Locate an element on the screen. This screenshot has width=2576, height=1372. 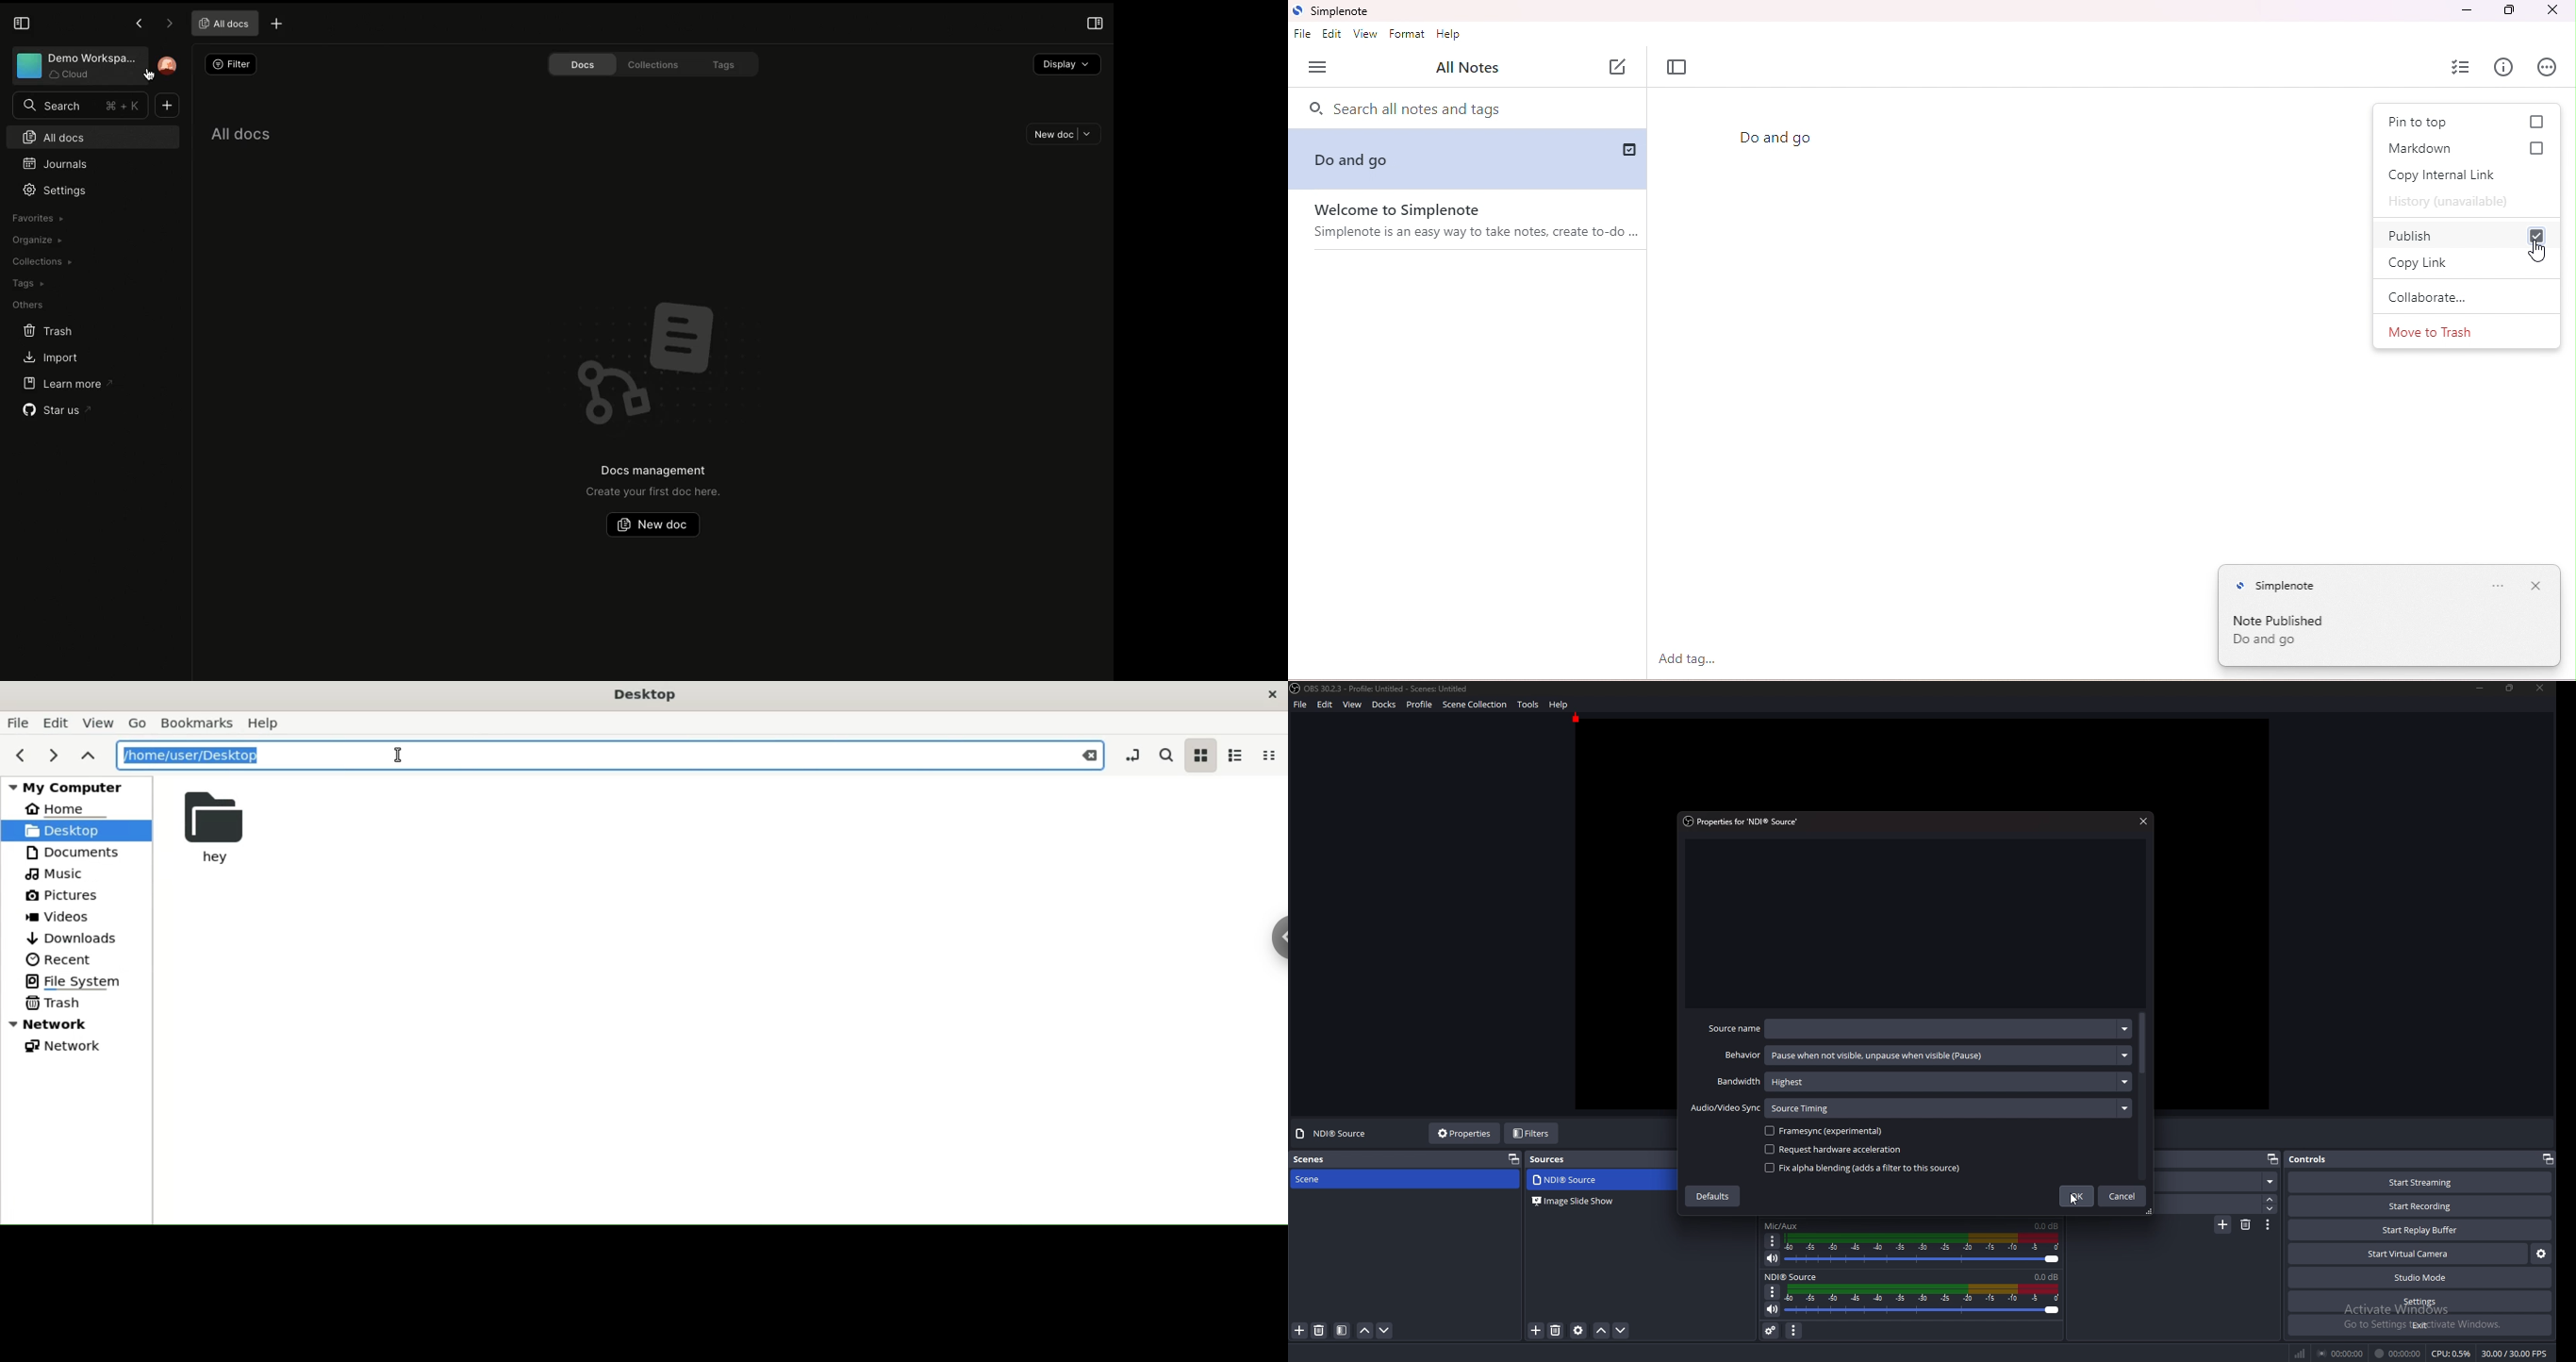
fps is located at coordinates (2513, 1351).